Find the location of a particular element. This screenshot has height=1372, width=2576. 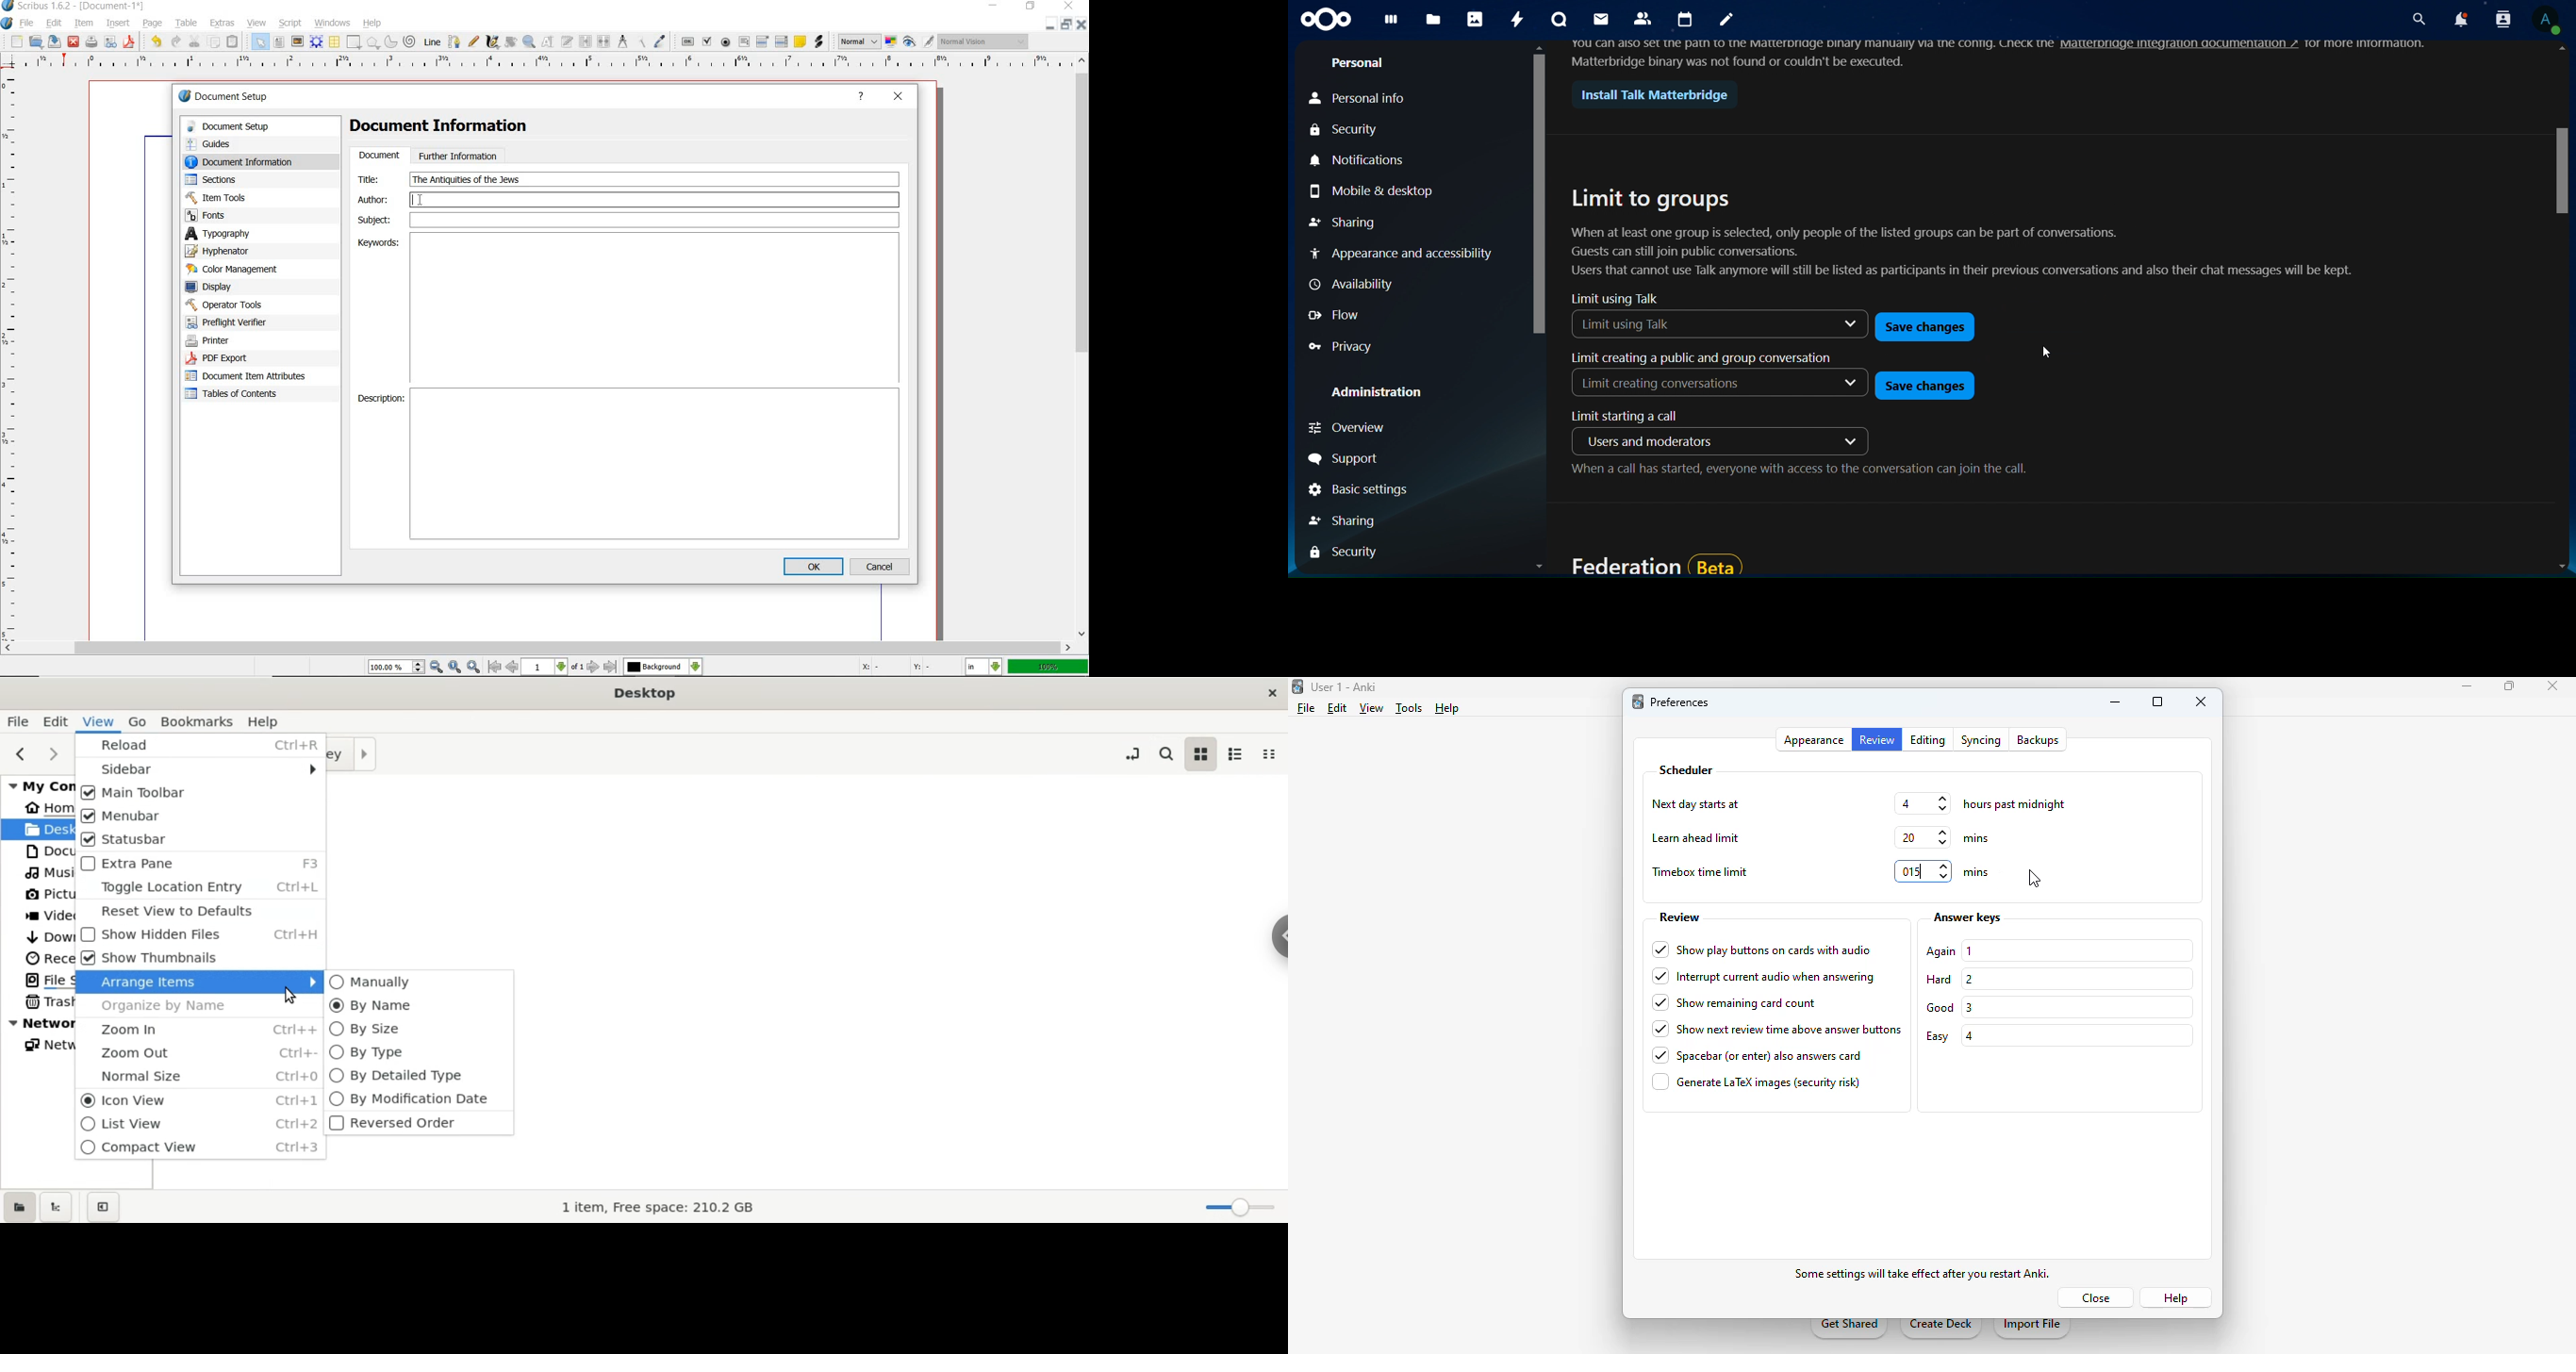

system name is located at coordinates (73, 6).